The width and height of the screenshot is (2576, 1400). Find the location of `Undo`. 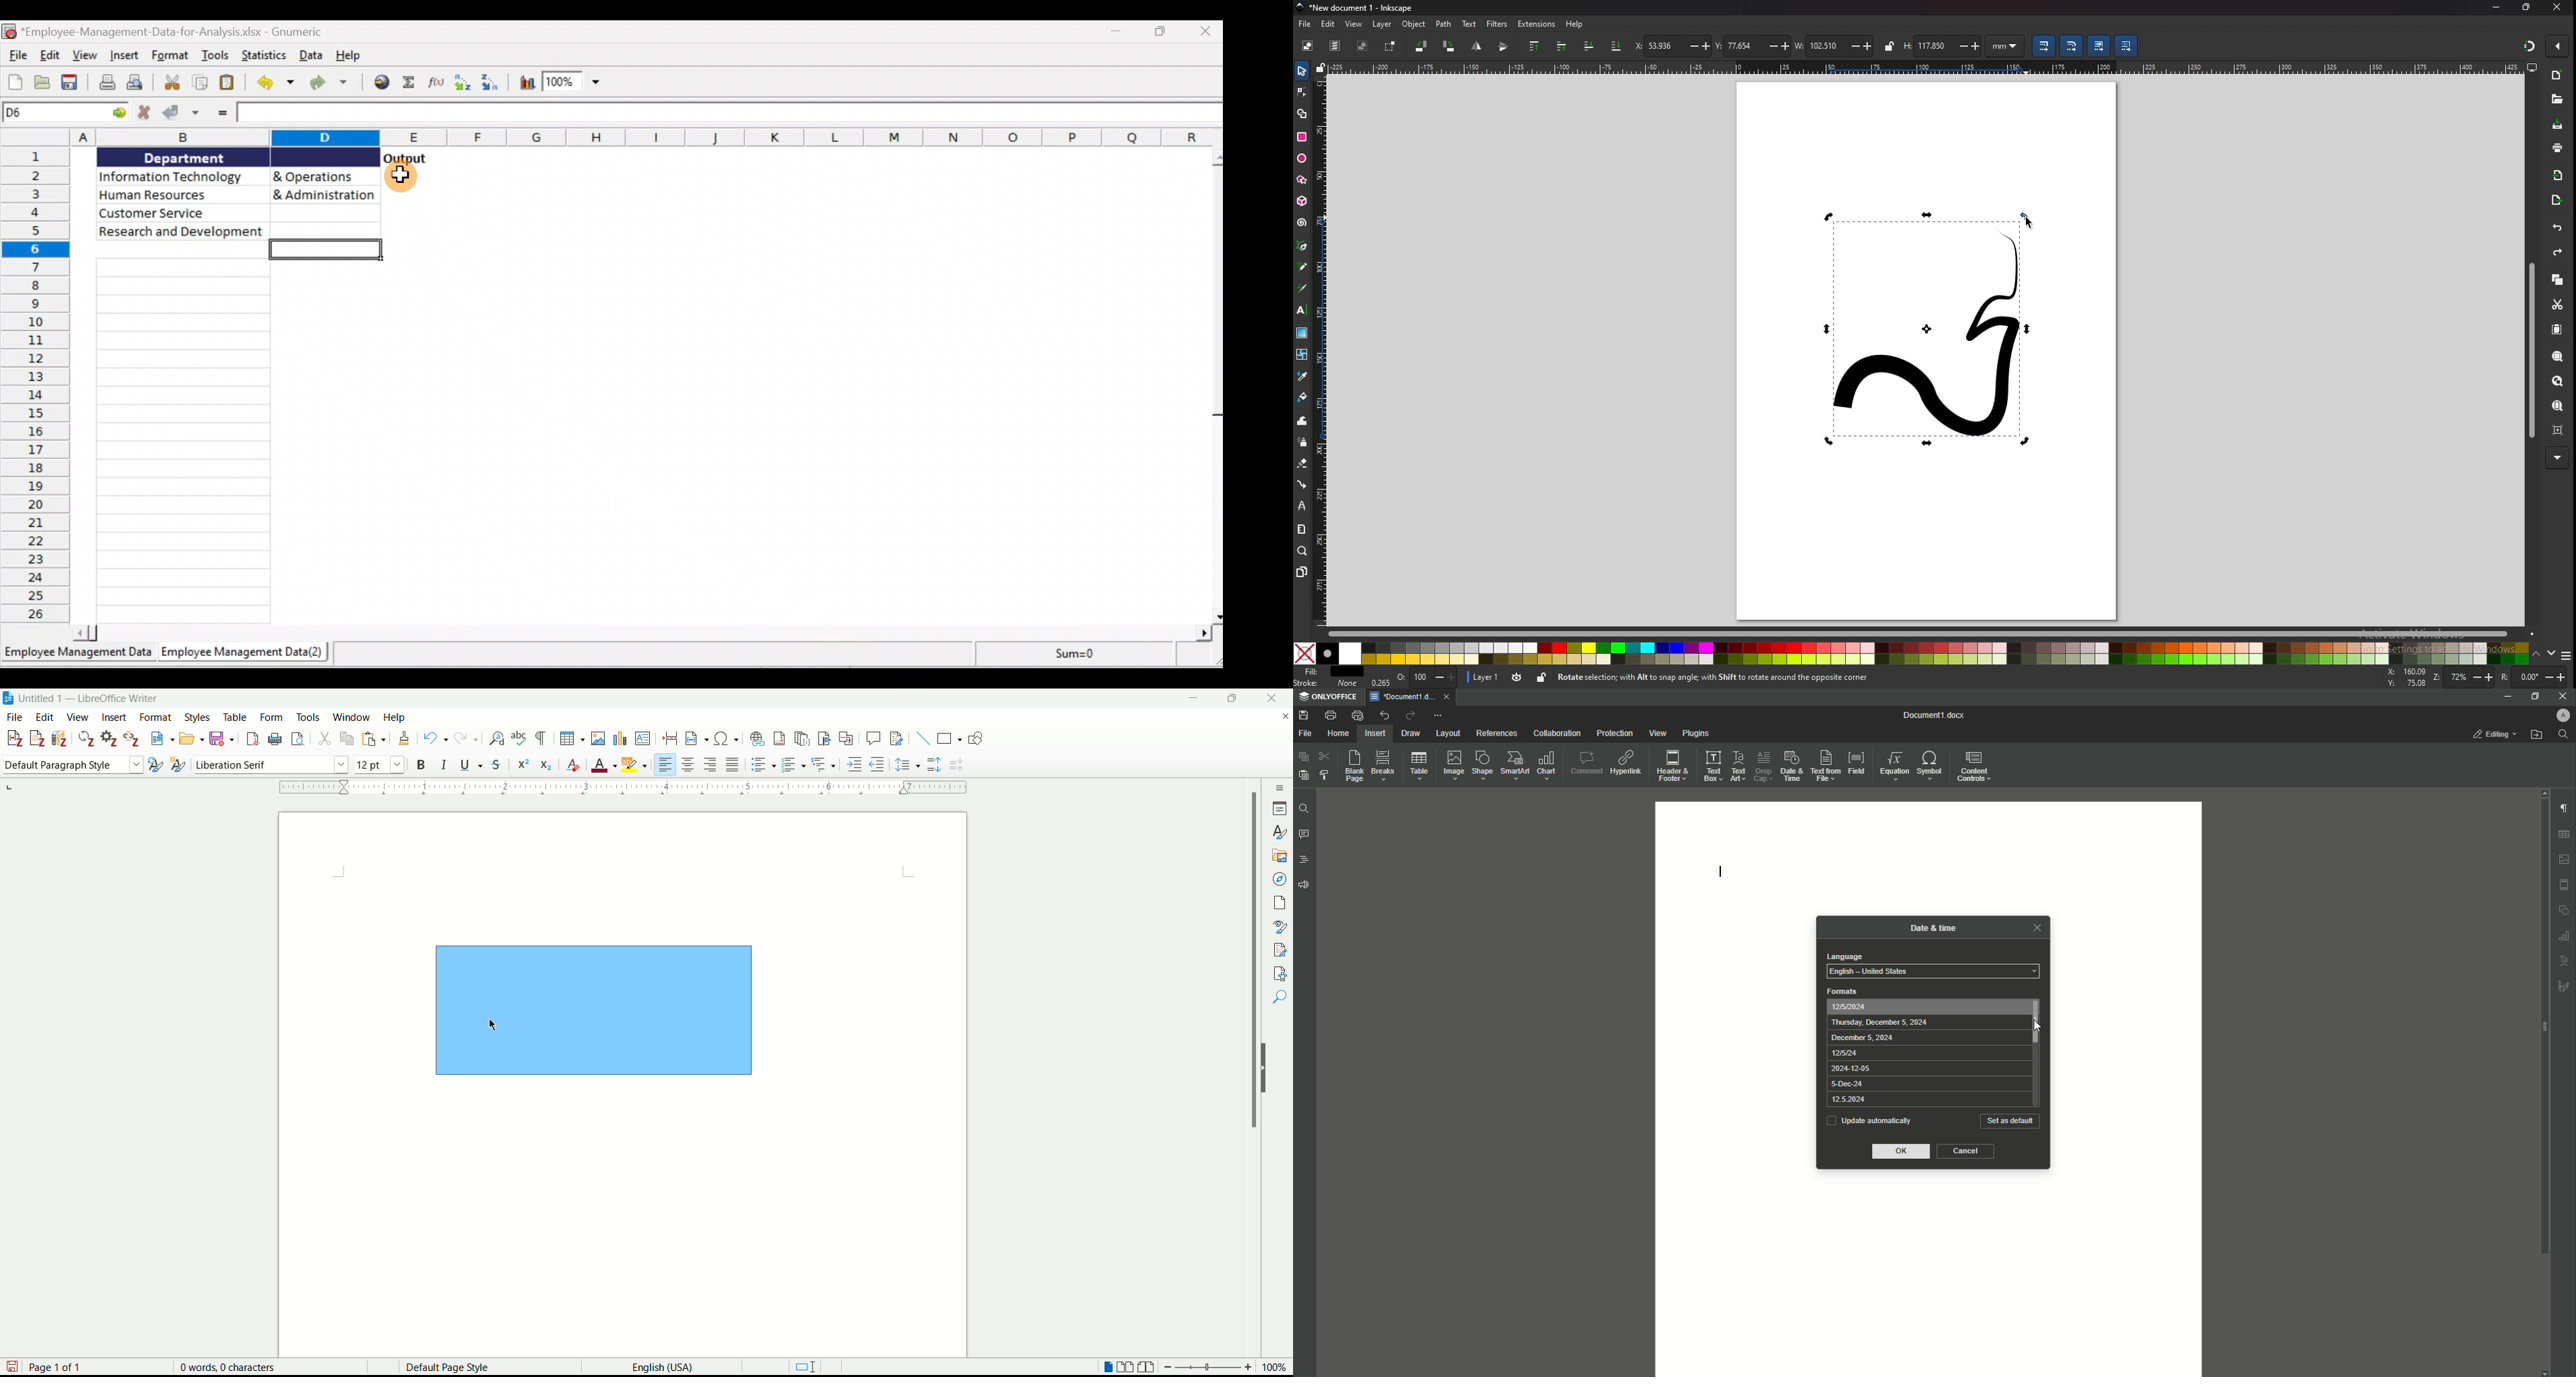

Undo is located at coordinates (1383, 715).